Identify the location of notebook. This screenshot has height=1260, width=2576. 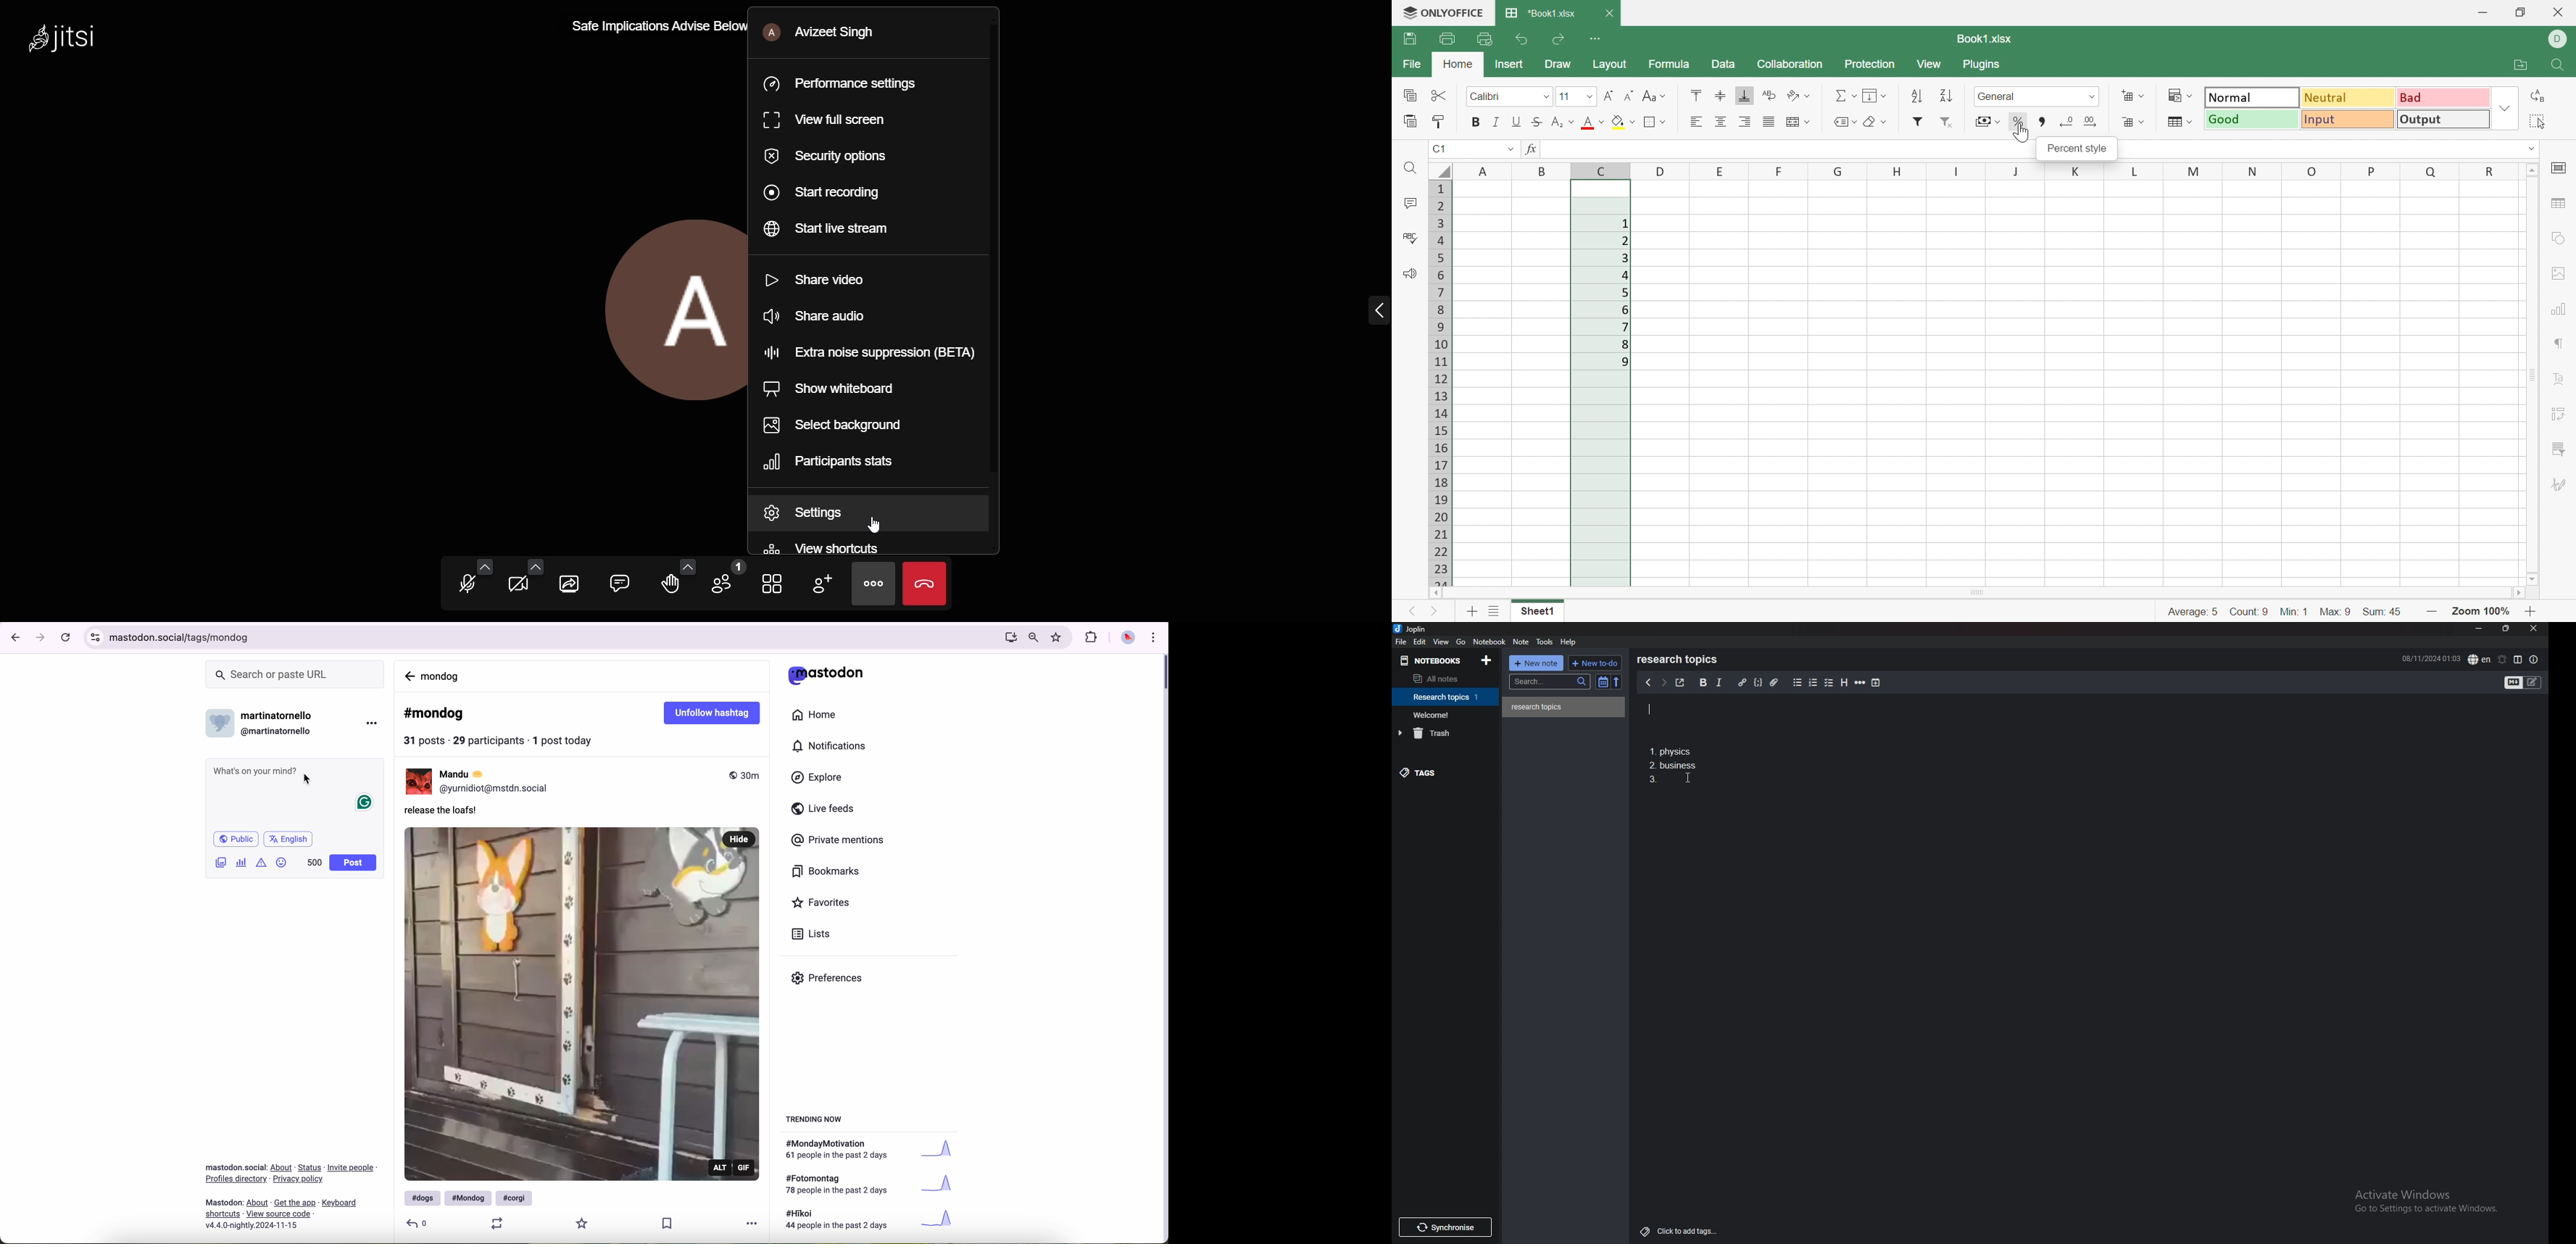
(1490, 642).